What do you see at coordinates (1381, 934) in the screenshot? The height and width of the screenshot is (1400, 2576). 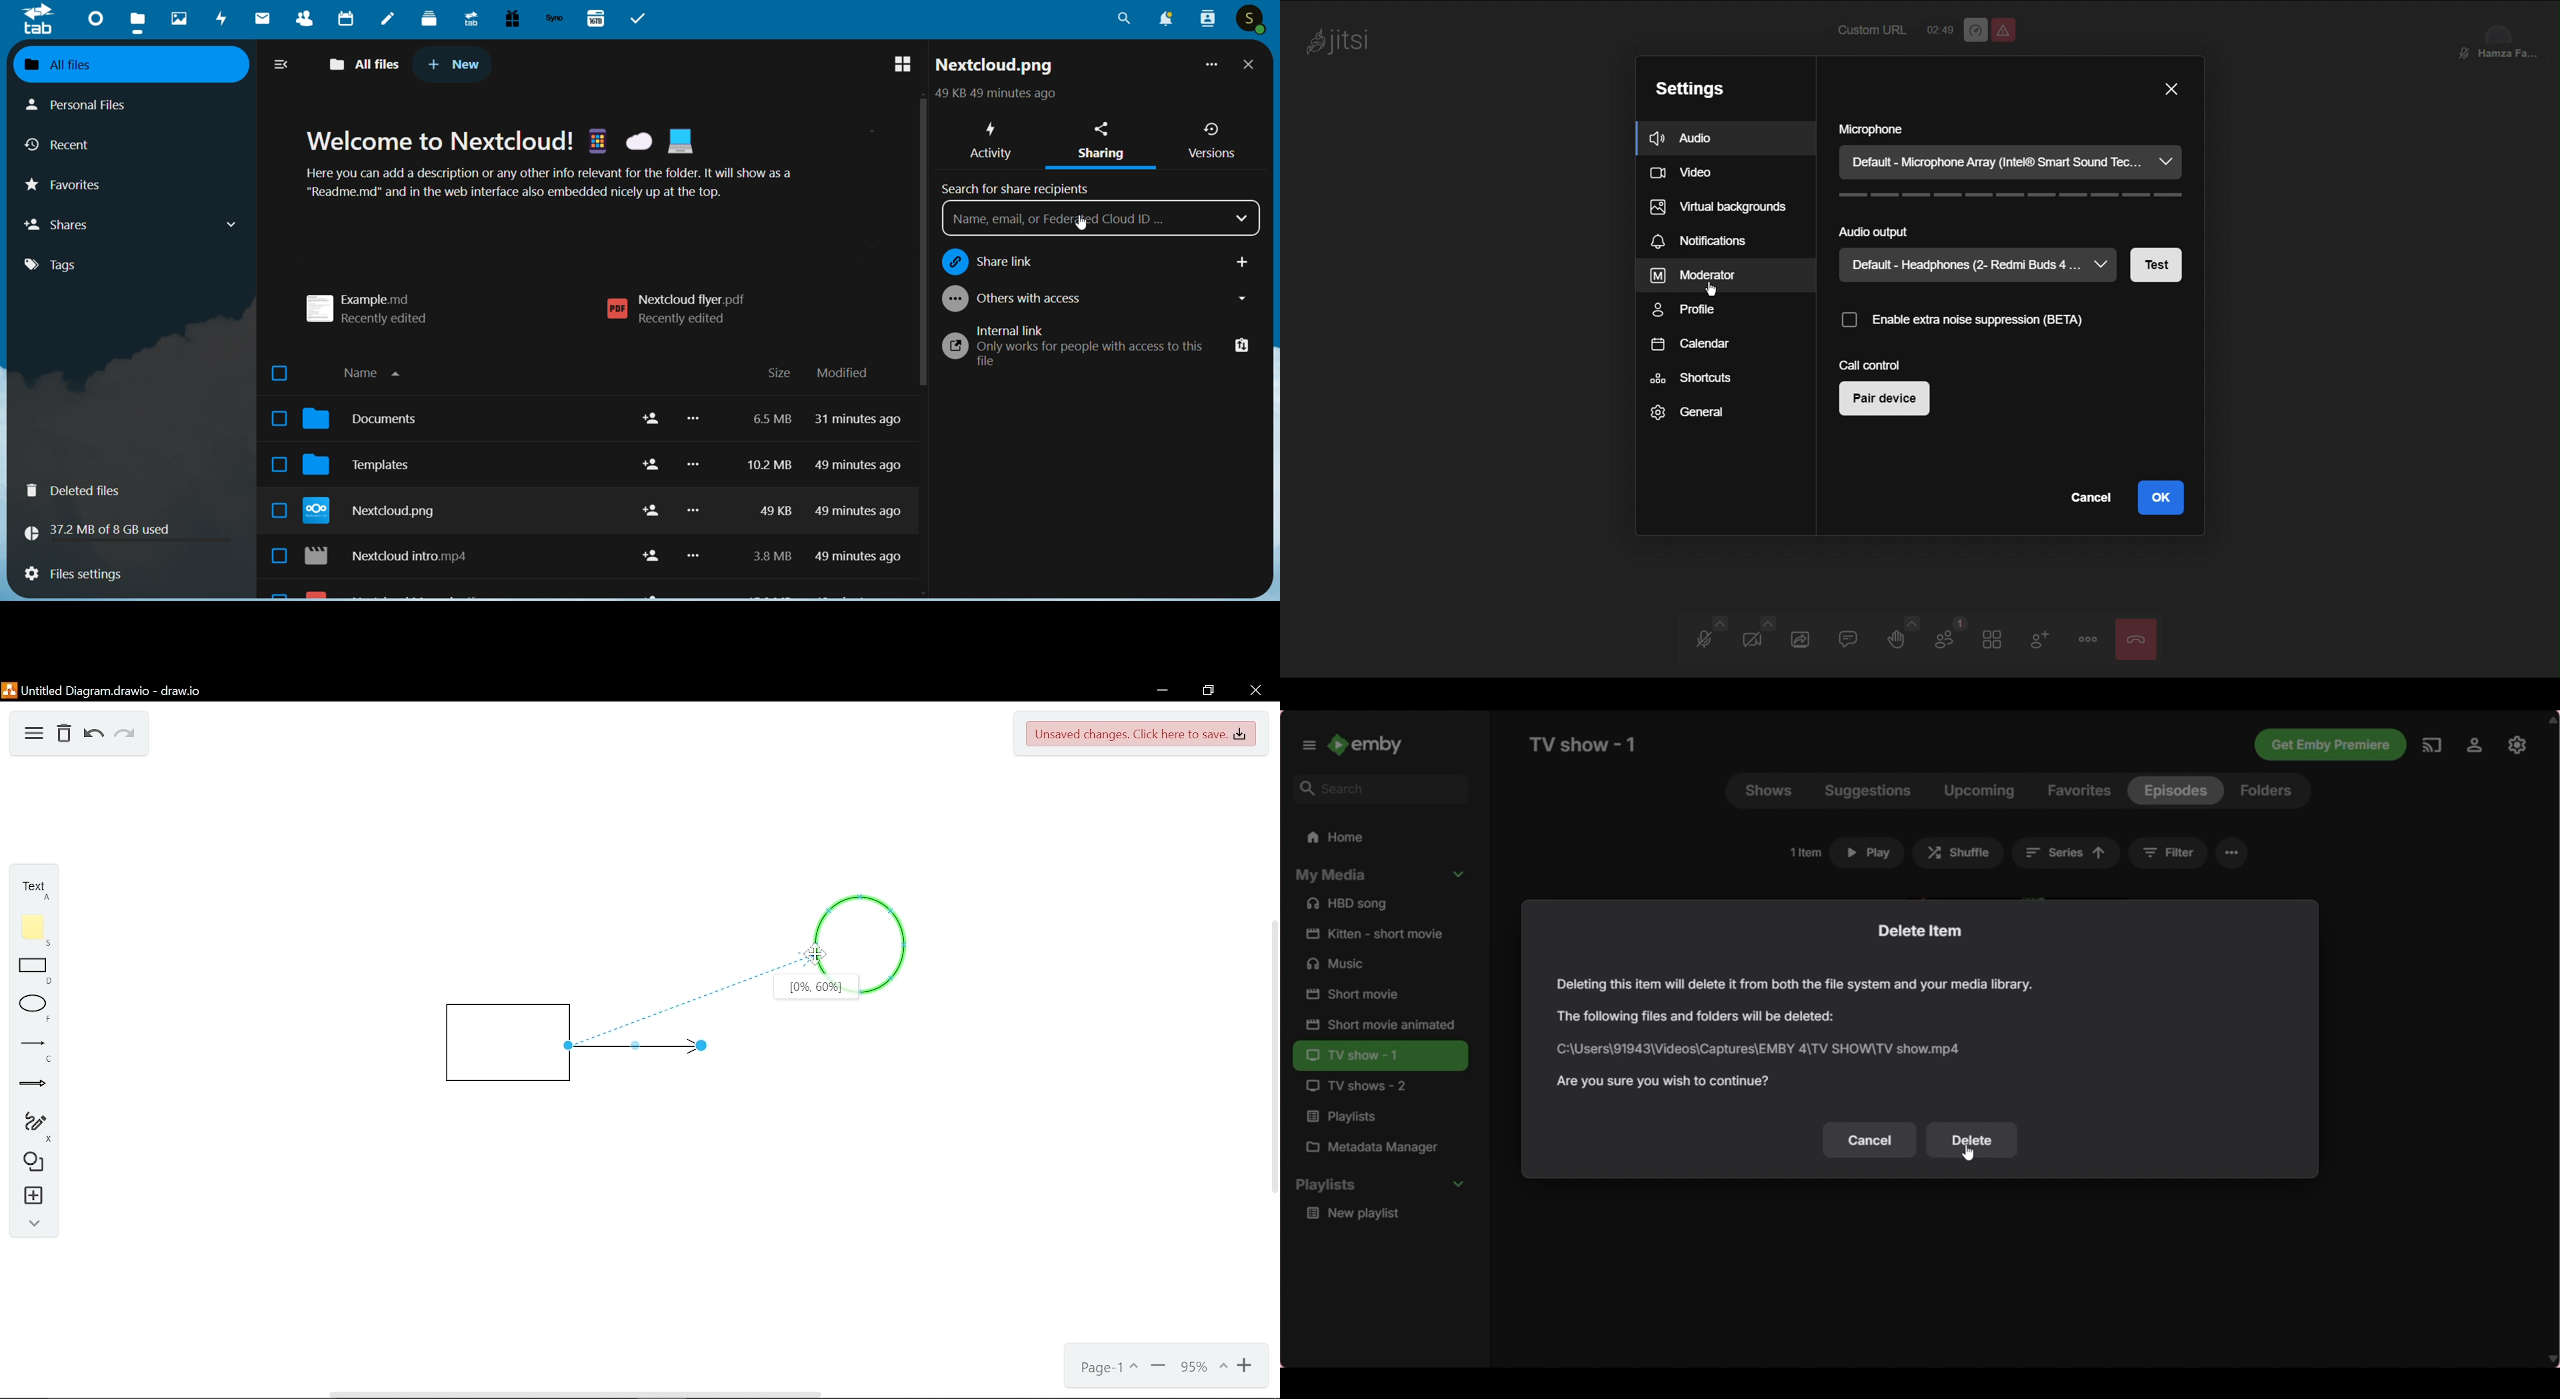 I see `Short film` at bounding box center [1381, 934].